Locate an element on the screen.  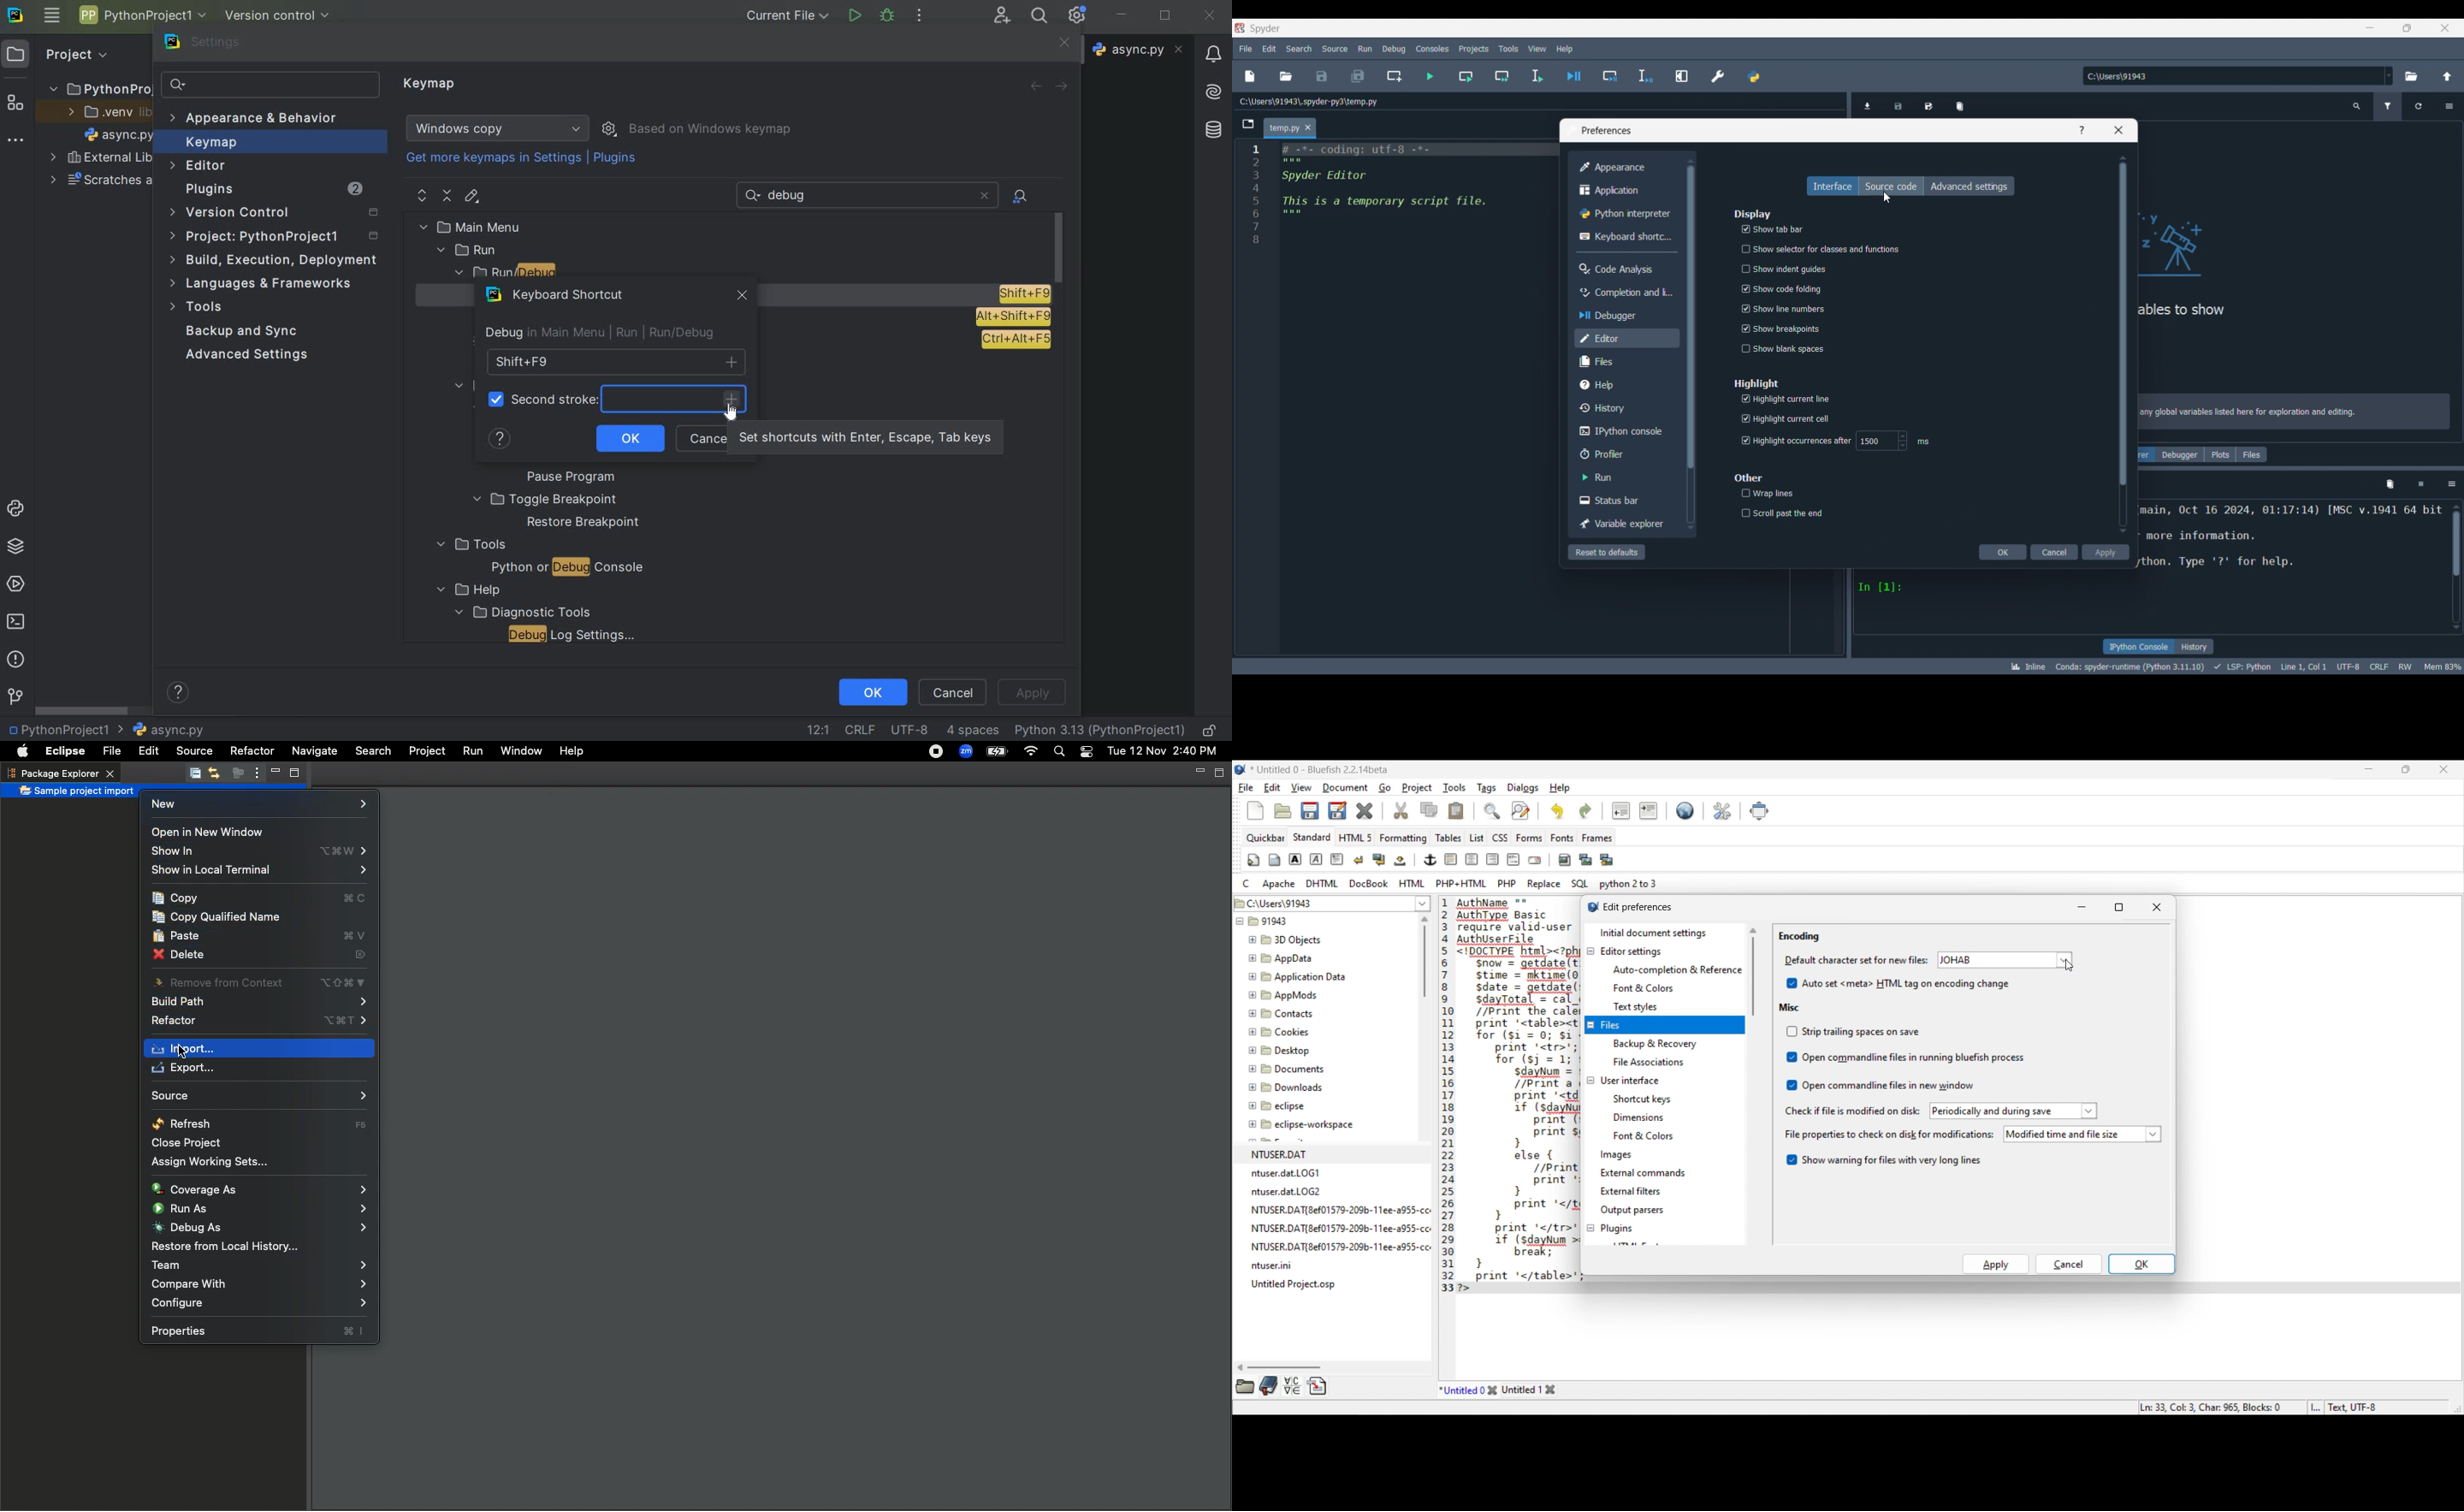
Vertical slide bar is located at coordinates (1690, 344).